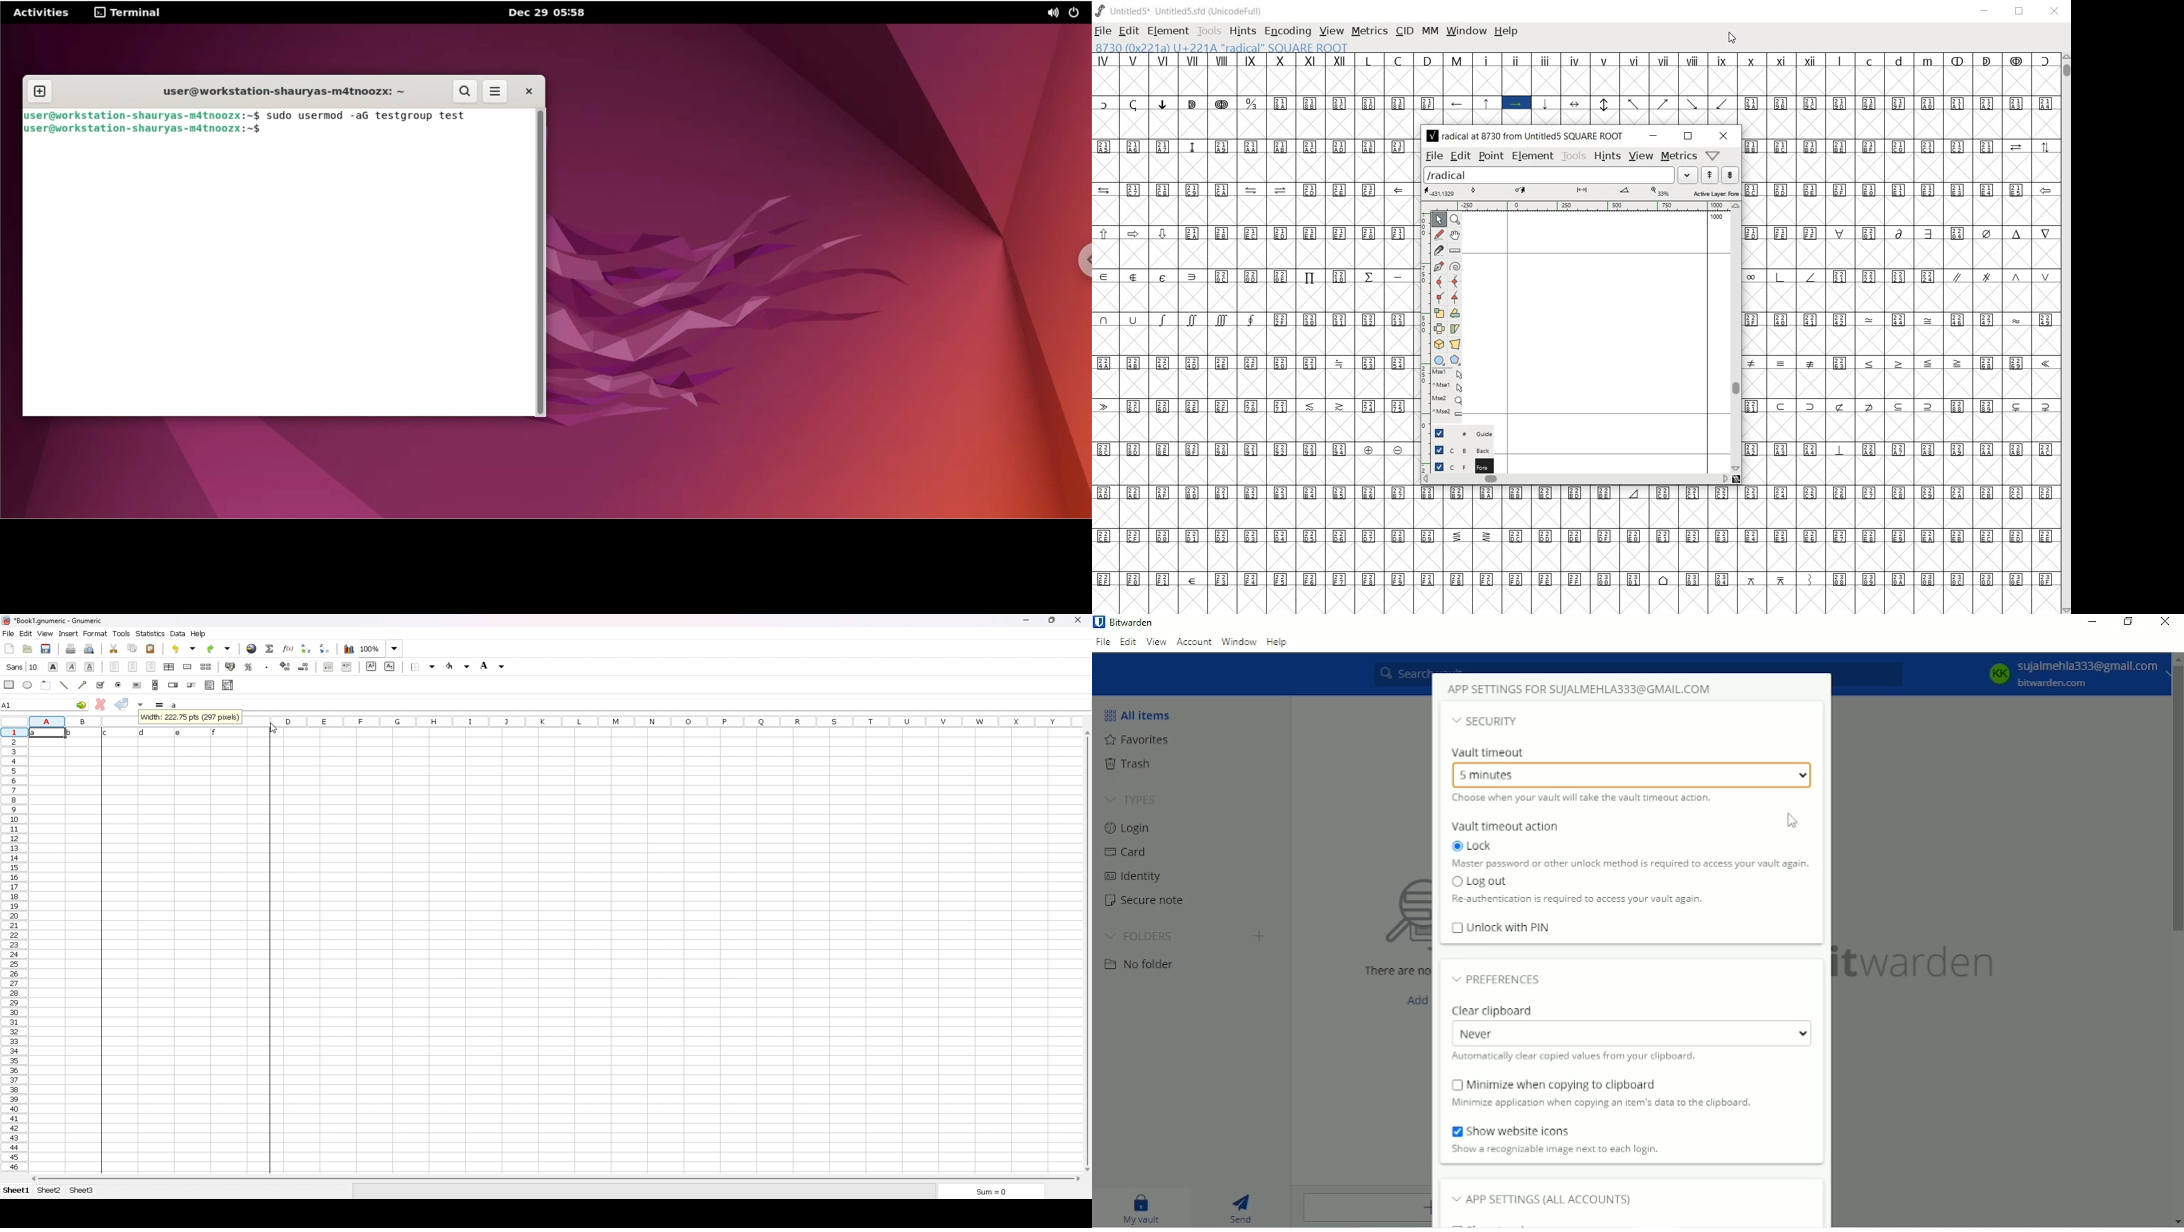  Describe the element at coordinates (2072, 674) in the screenshot. I see `KK sujalmehla333@gmail.com     bitwarden.com` at that location.